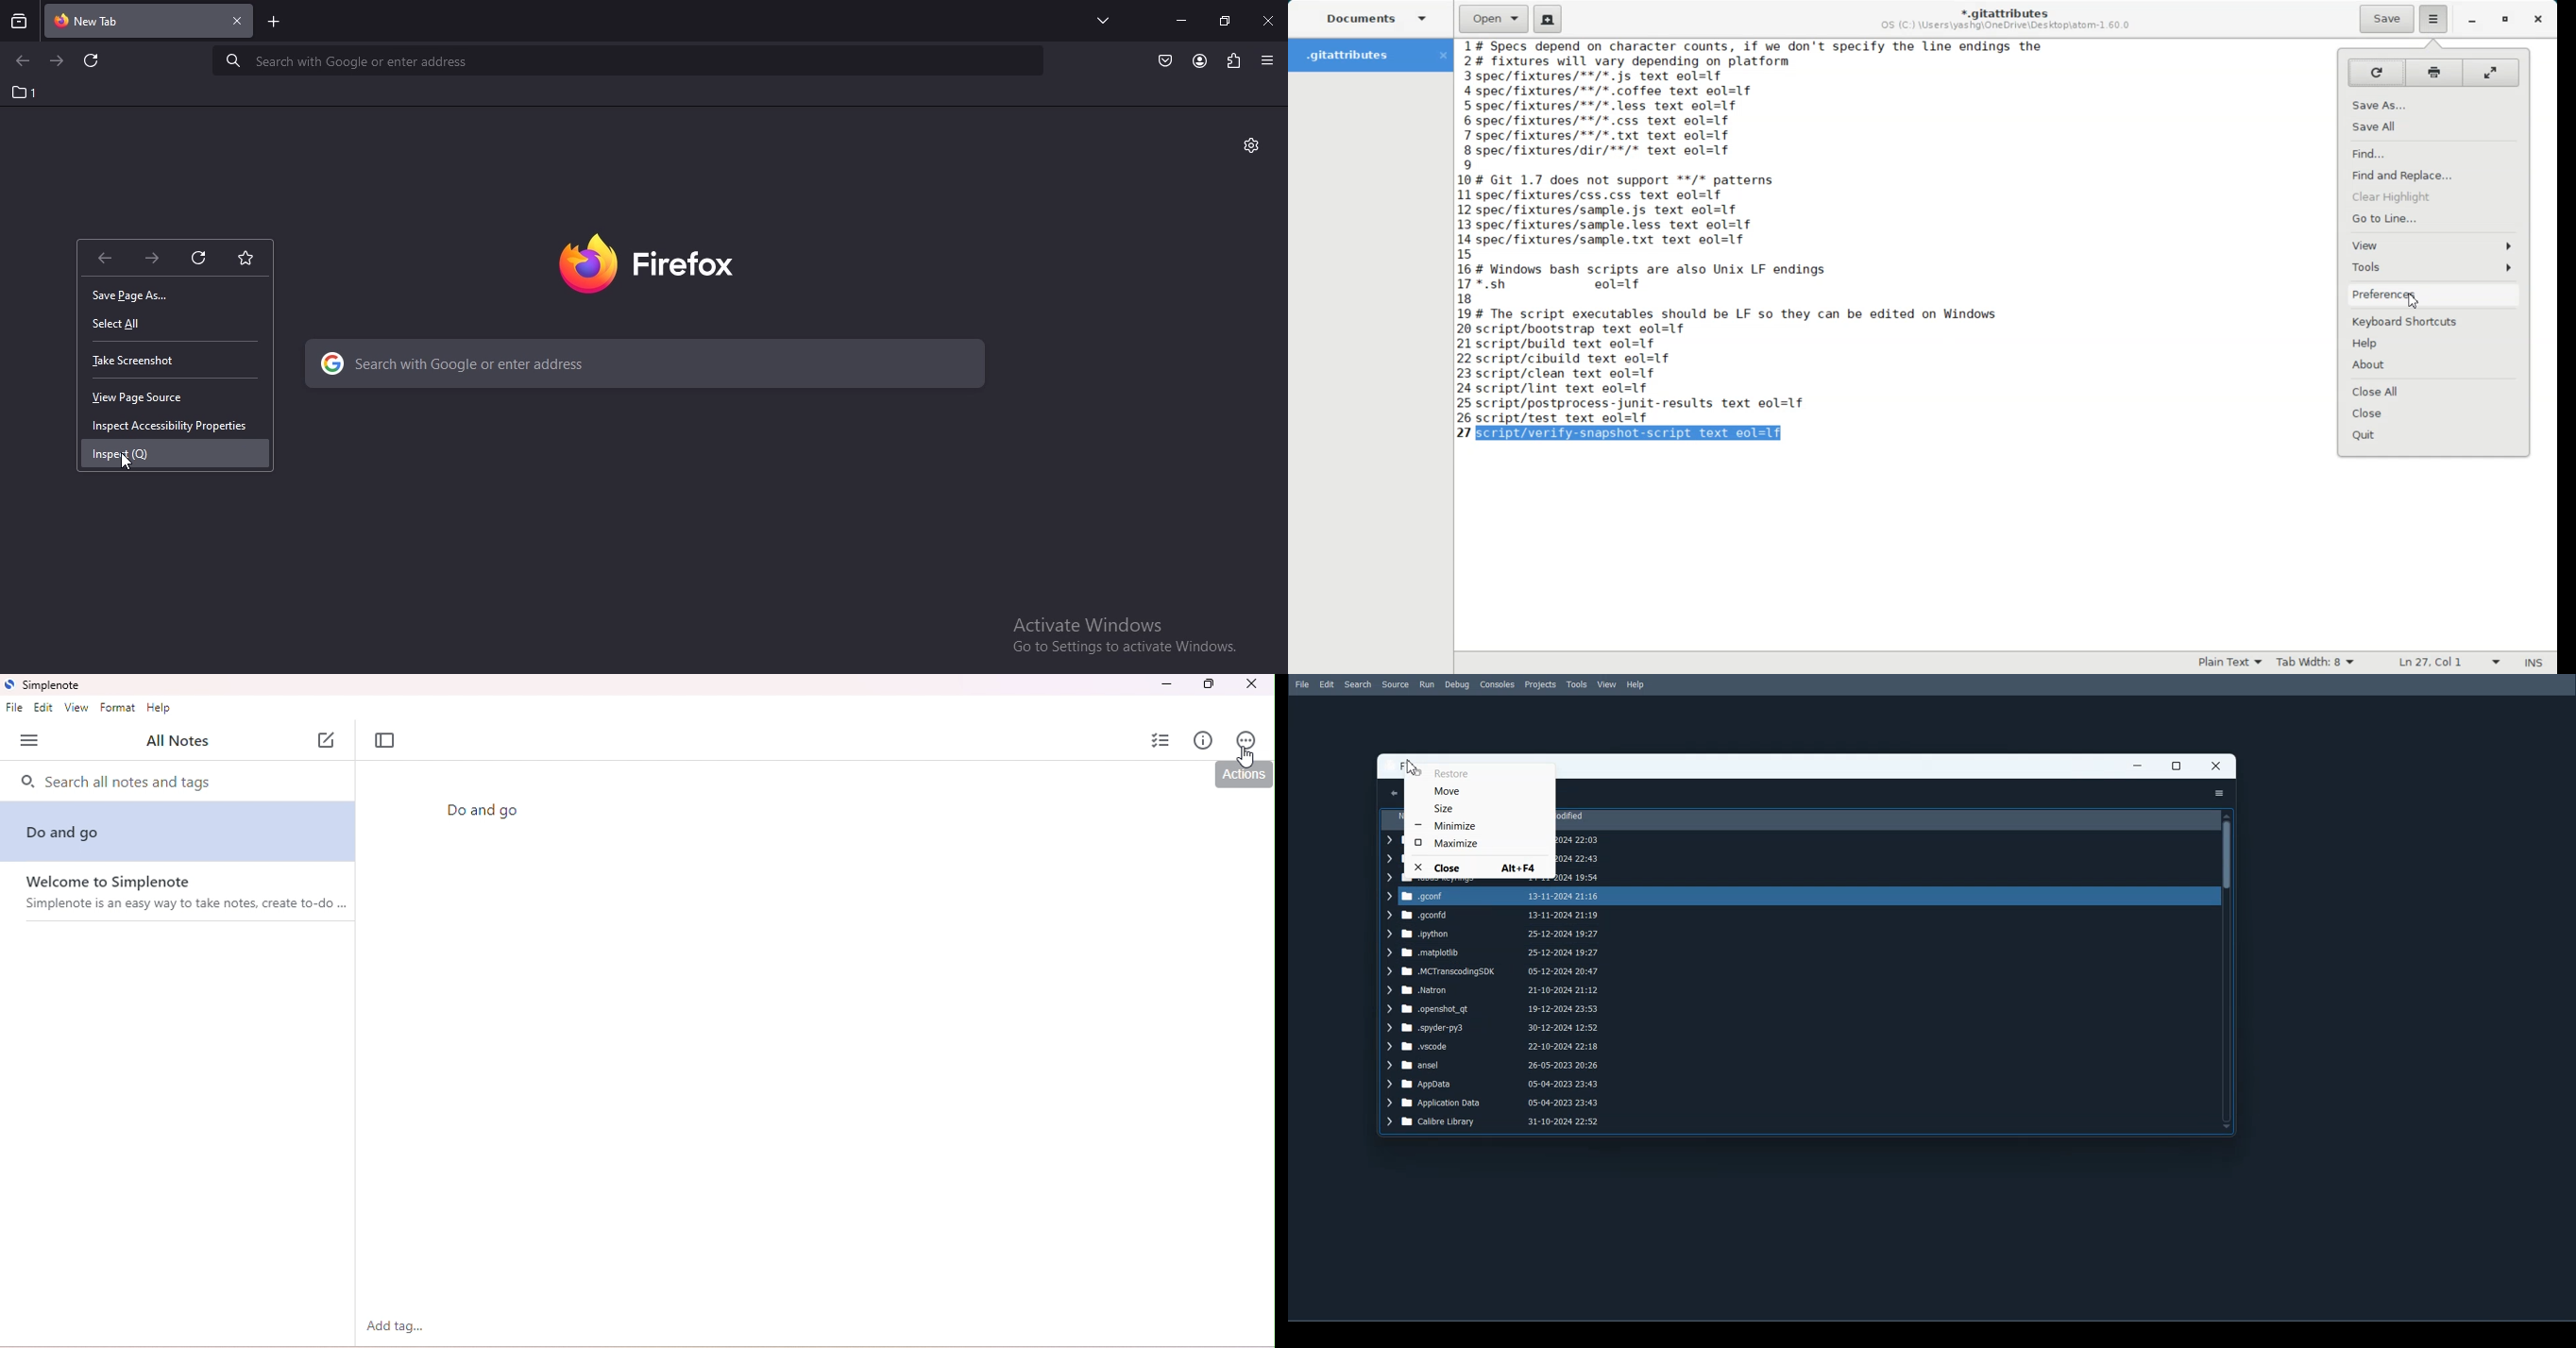  Describe the element at coordinates (248, 255) in the screenshot. I see `bookmark this page` at that location.